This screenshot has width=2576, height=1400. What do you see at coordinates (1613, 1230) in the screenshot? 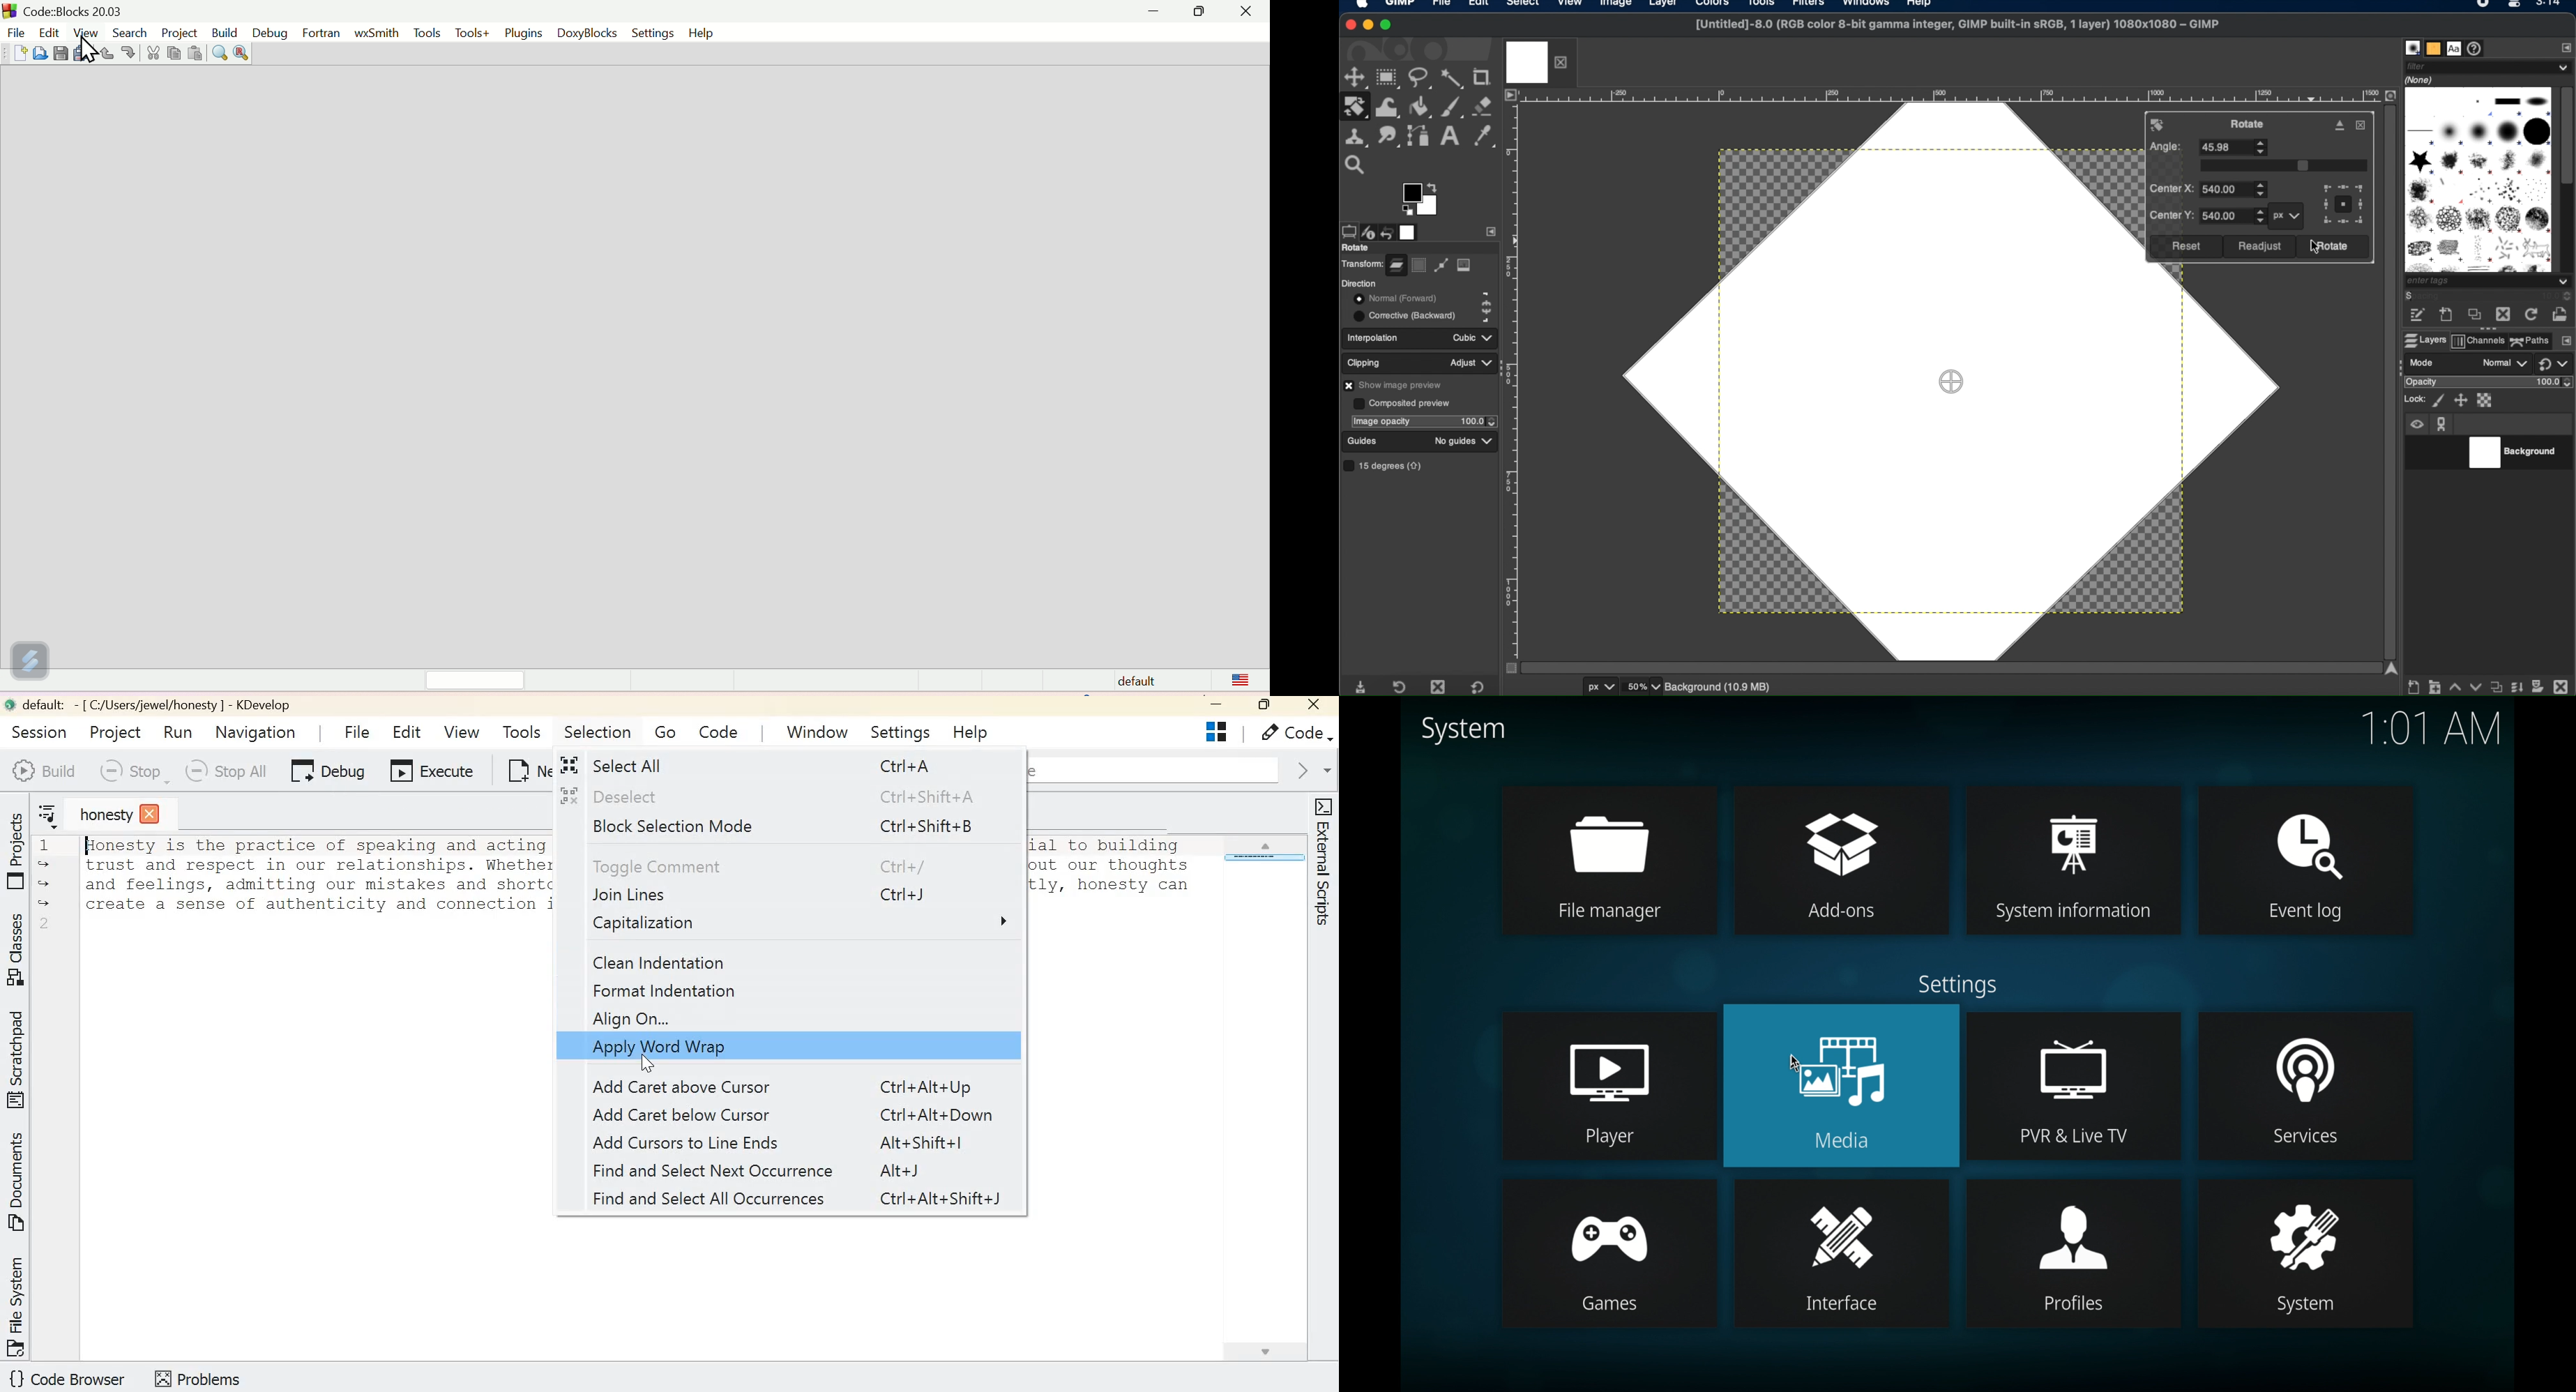
I see `games` at bounding box center [1613, 1230].